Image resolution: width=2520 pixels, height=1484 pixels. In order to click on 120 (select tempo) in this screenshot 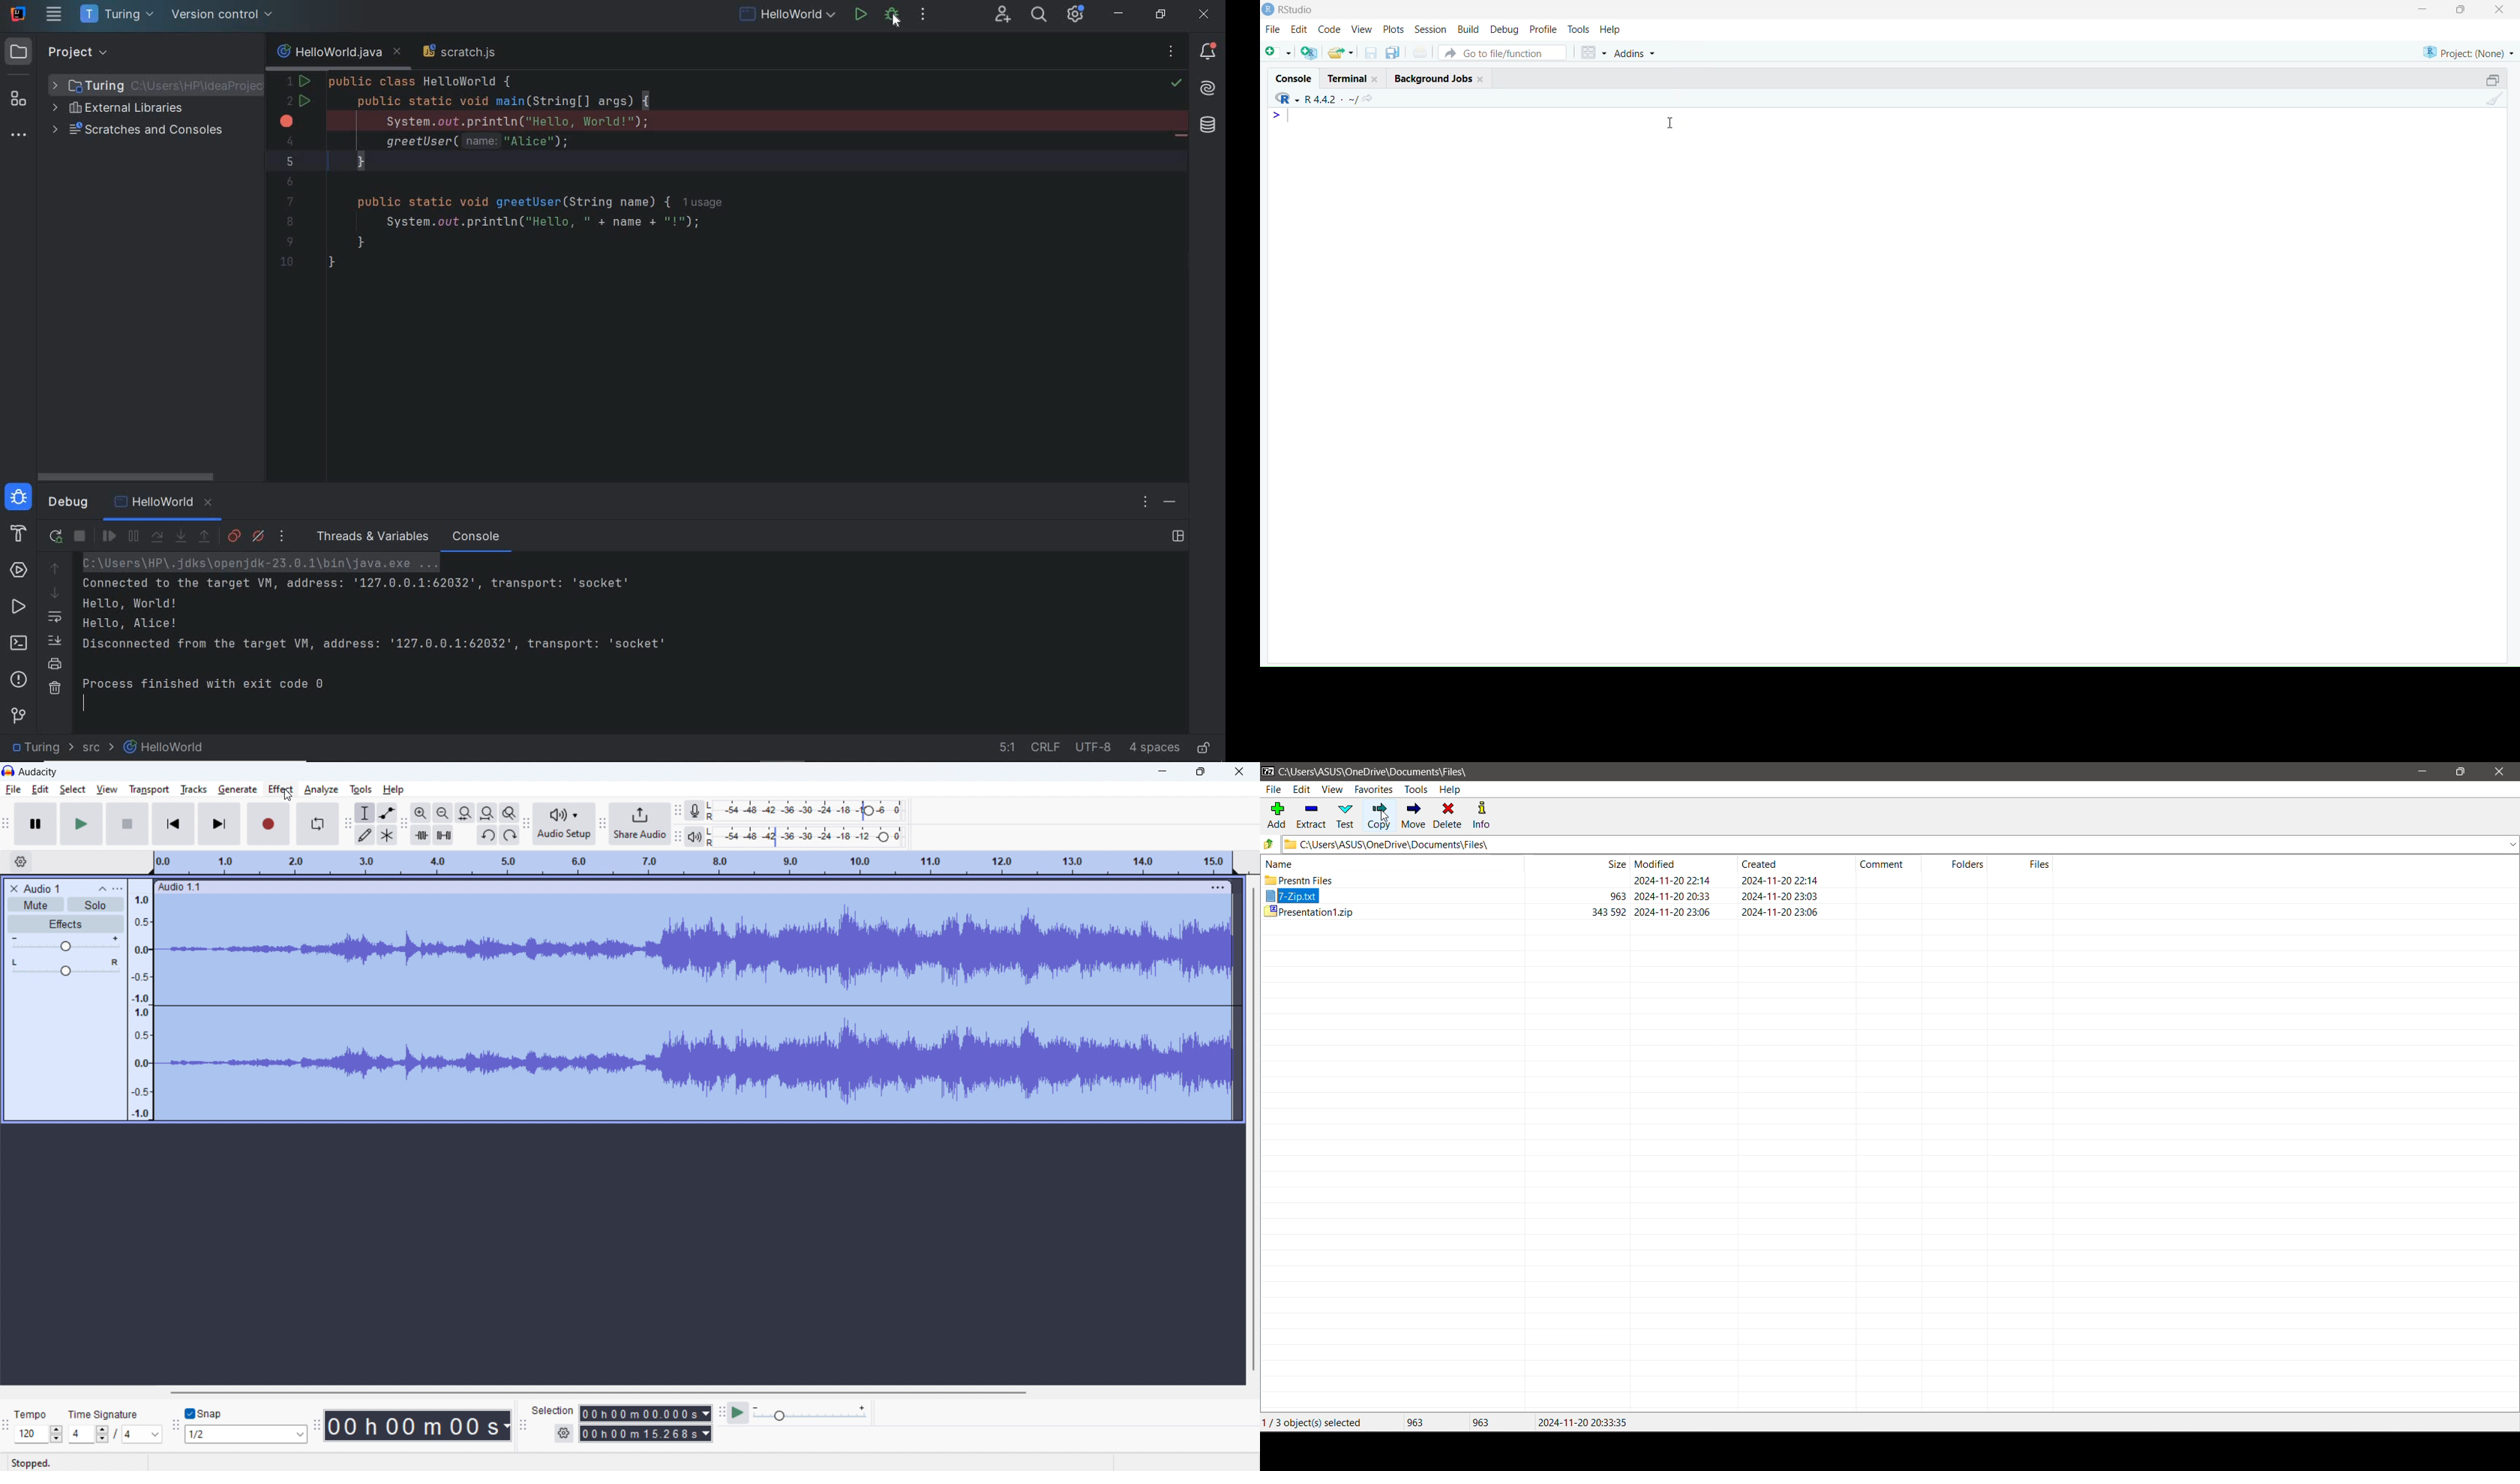, I will do `click(39, 1435)`.